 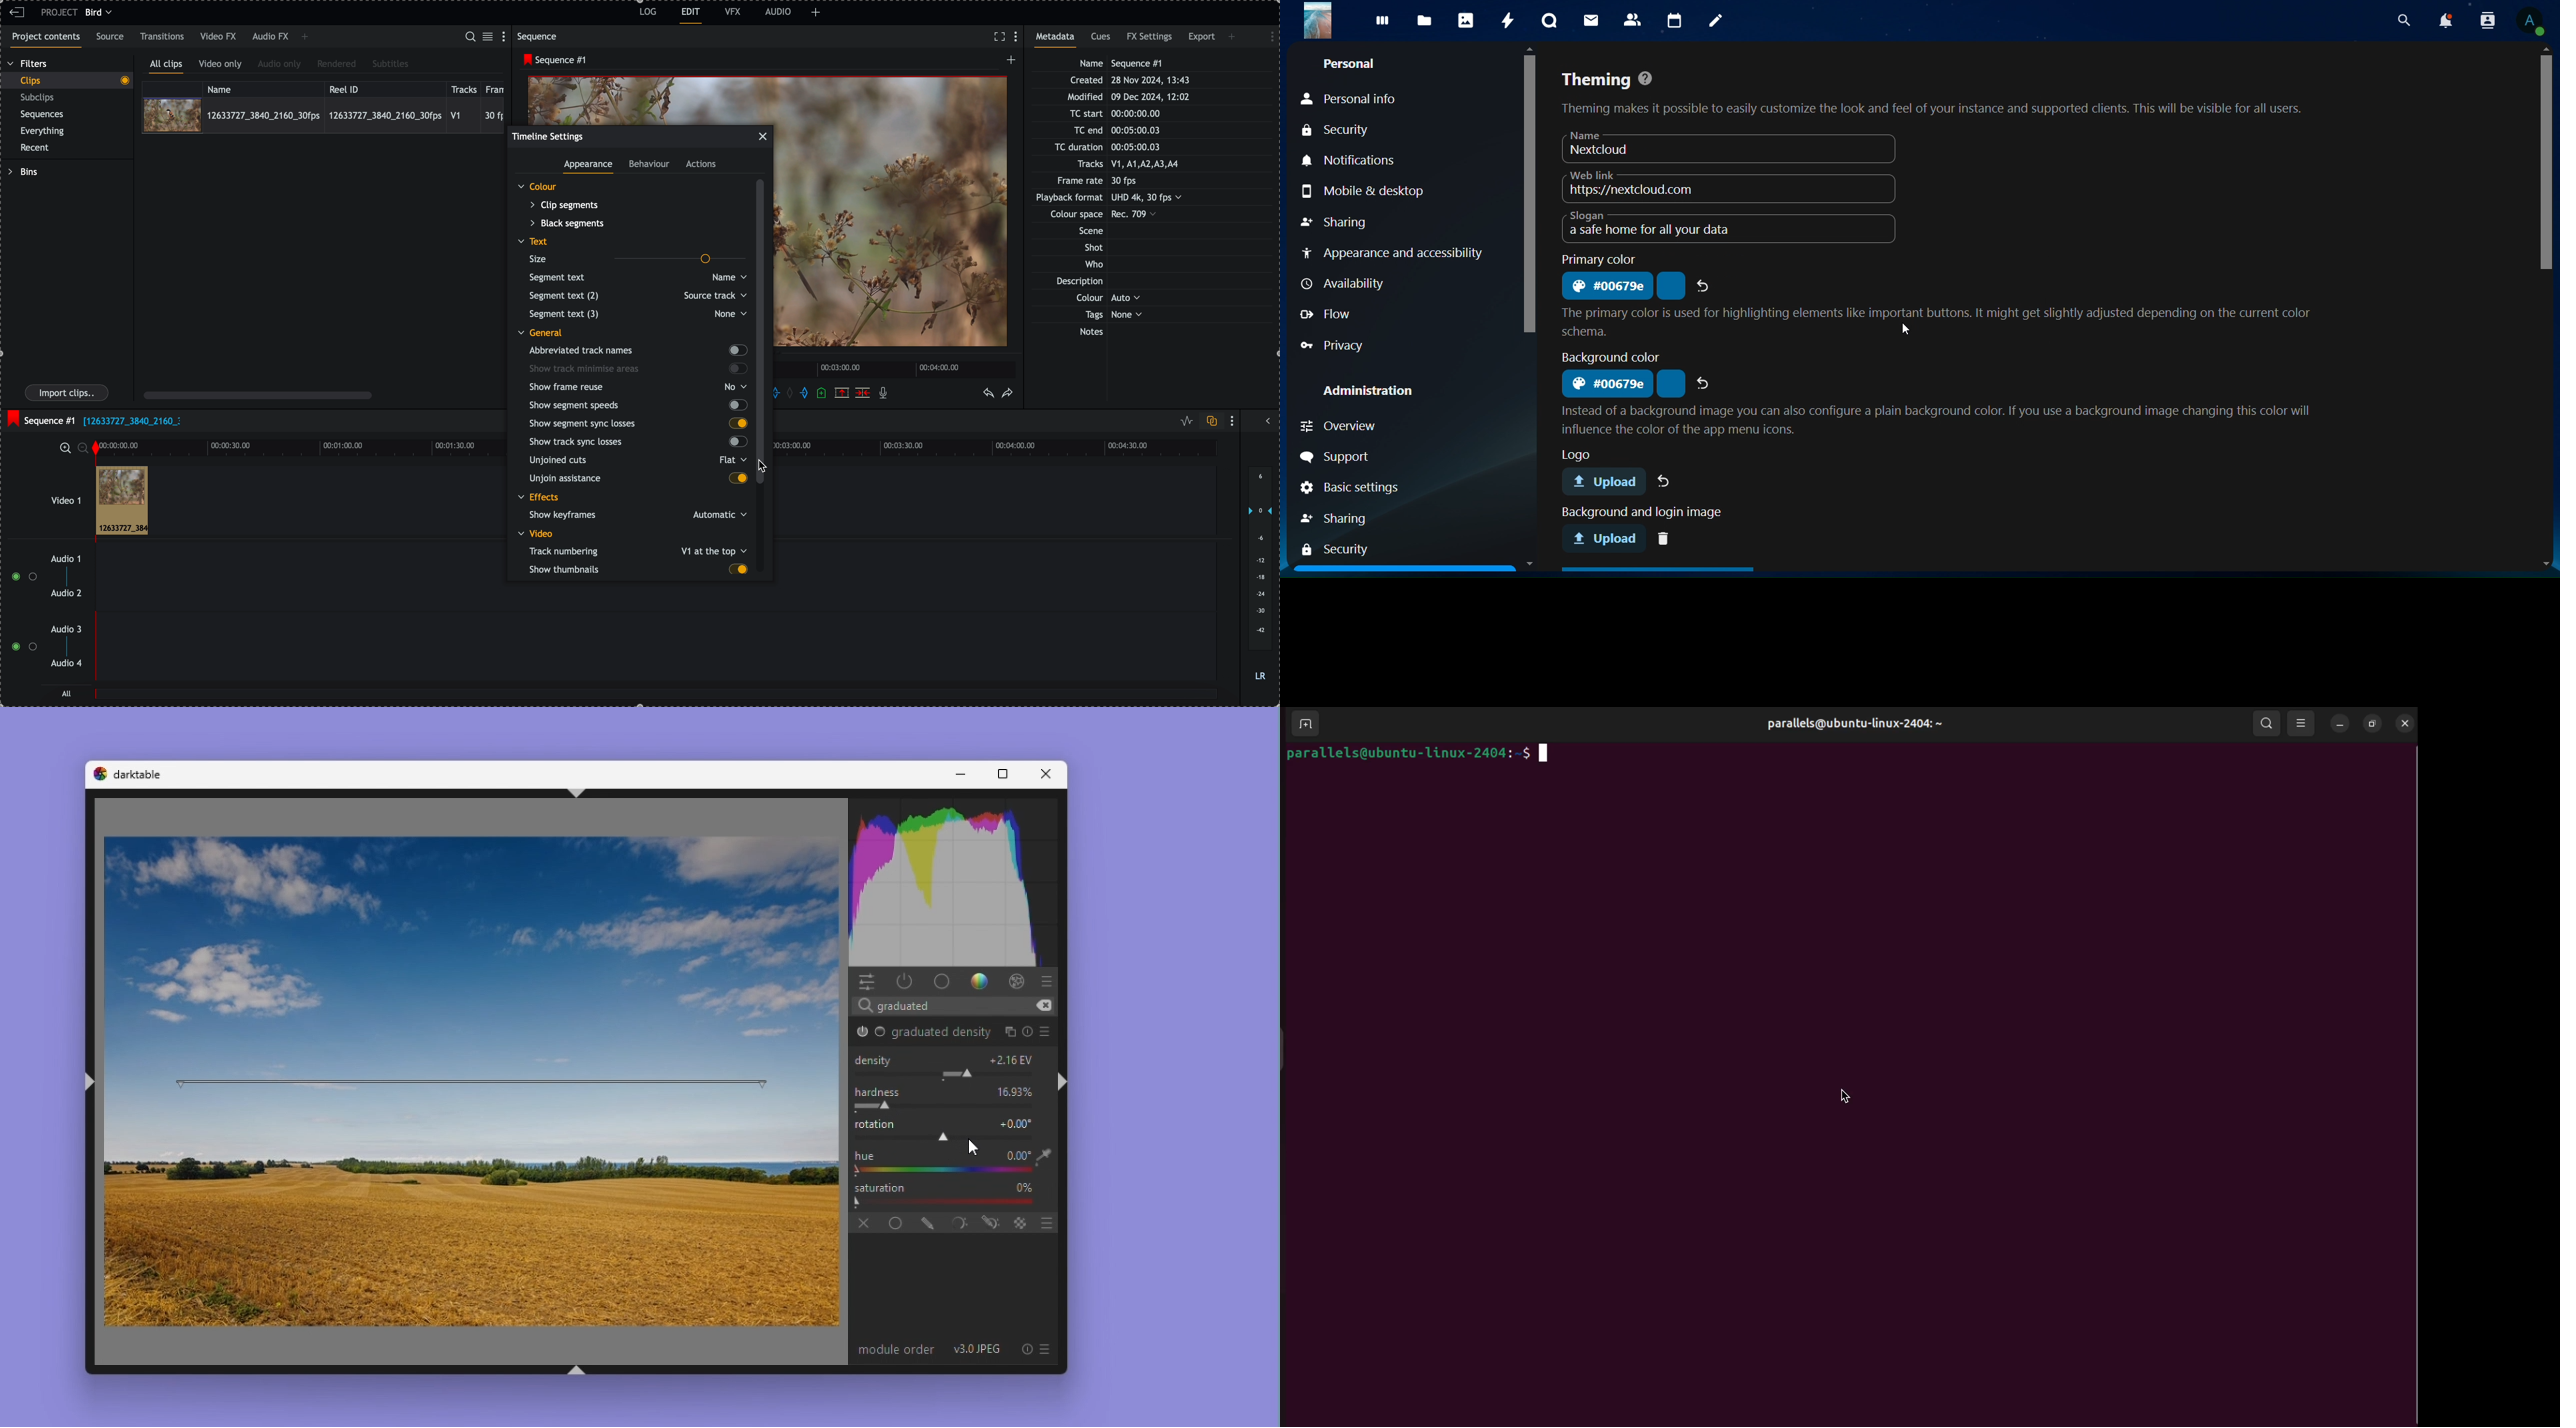 What do you see at coordinates (1378, 387) in the screenshot?
I see `administration` at bounding box center [1378, 387].